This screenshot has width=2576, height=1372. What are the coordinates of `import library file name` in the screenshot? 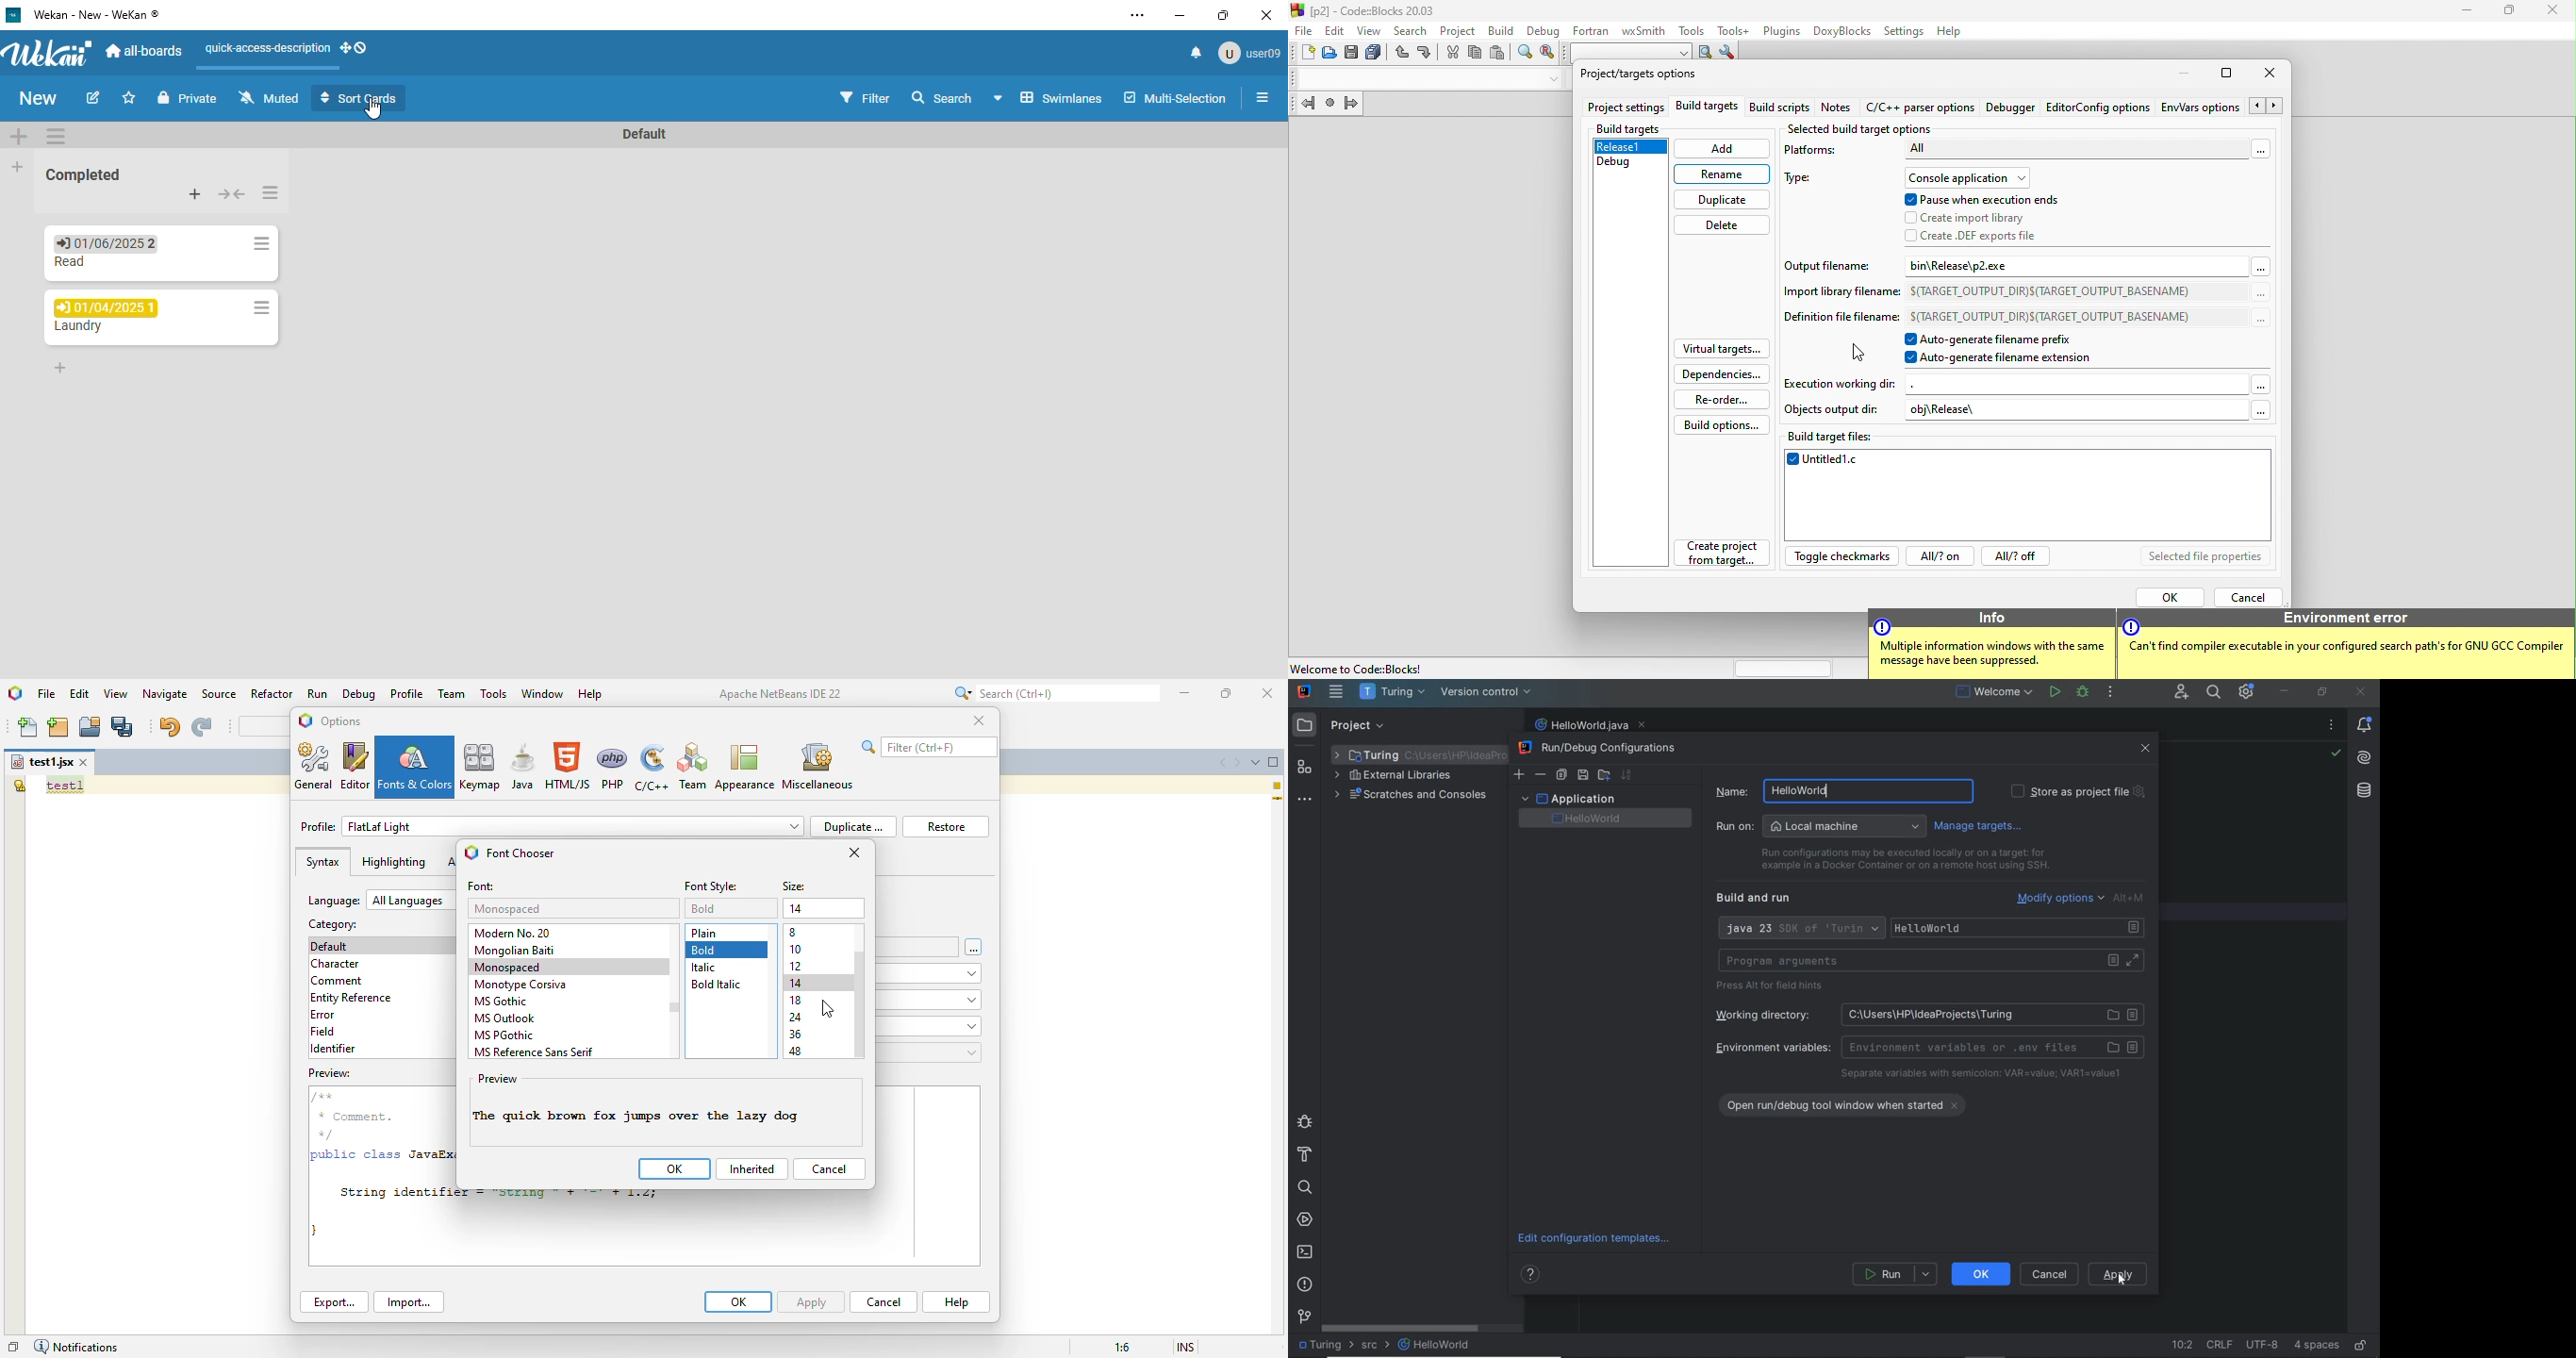 It's located at (1833, 295).